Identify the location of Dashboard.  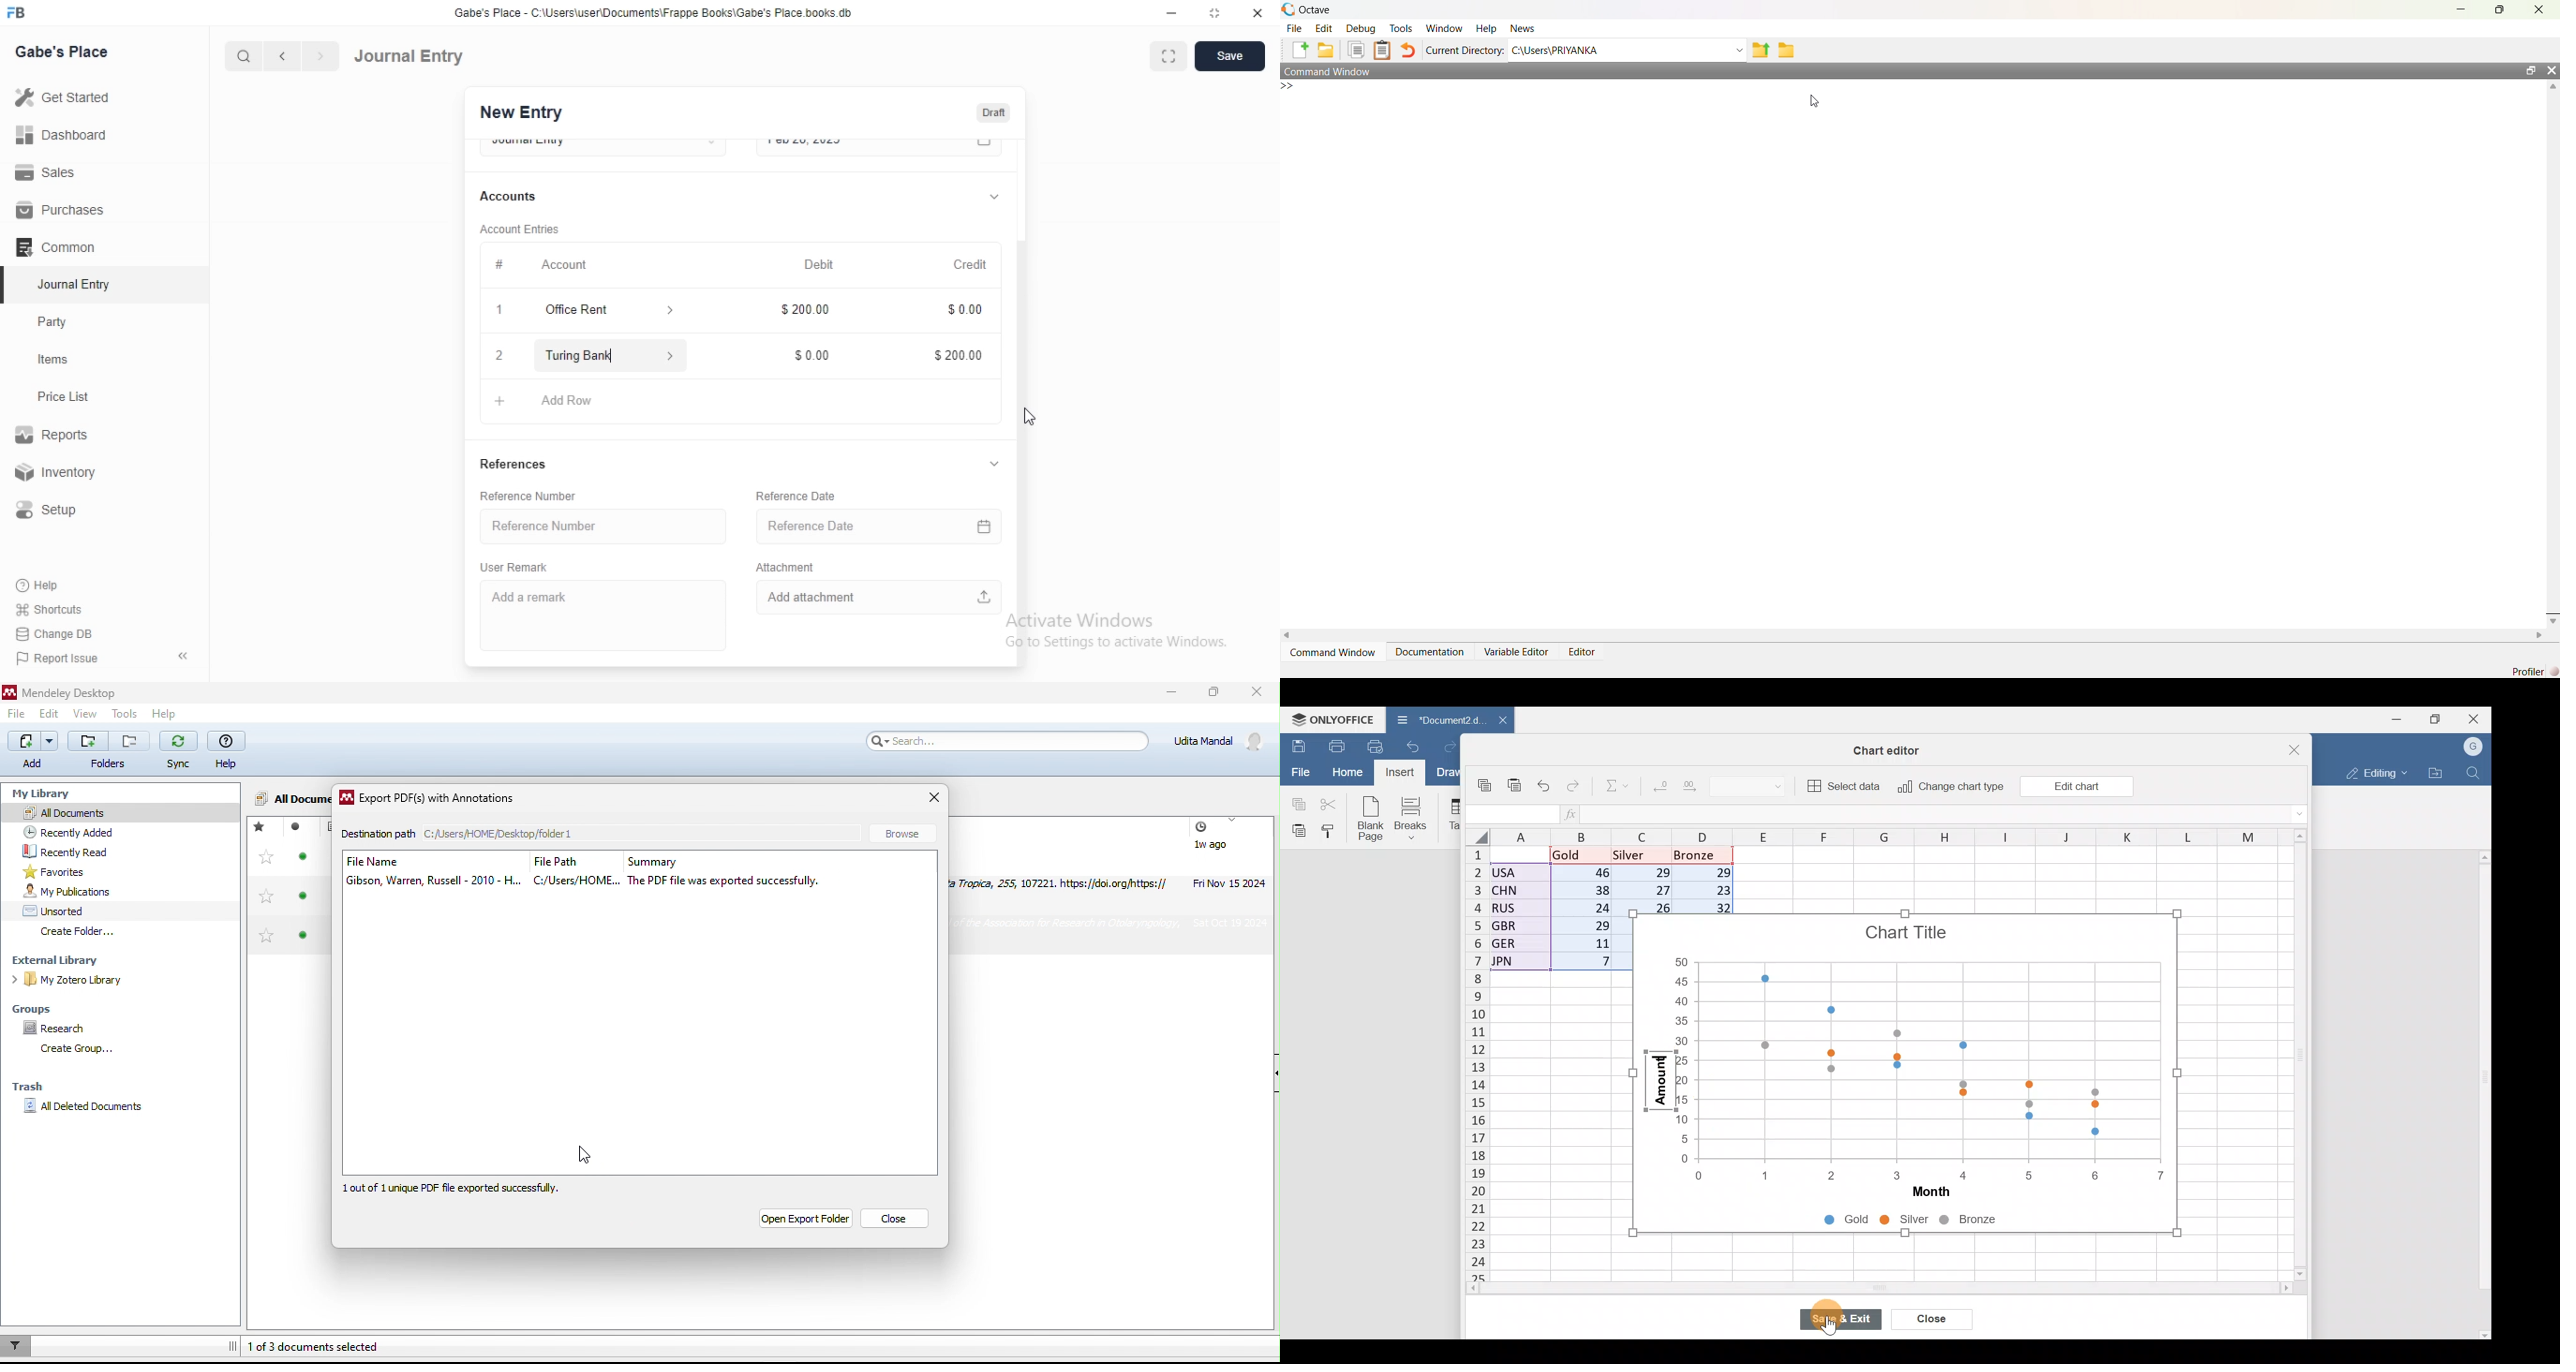
(59, 135).